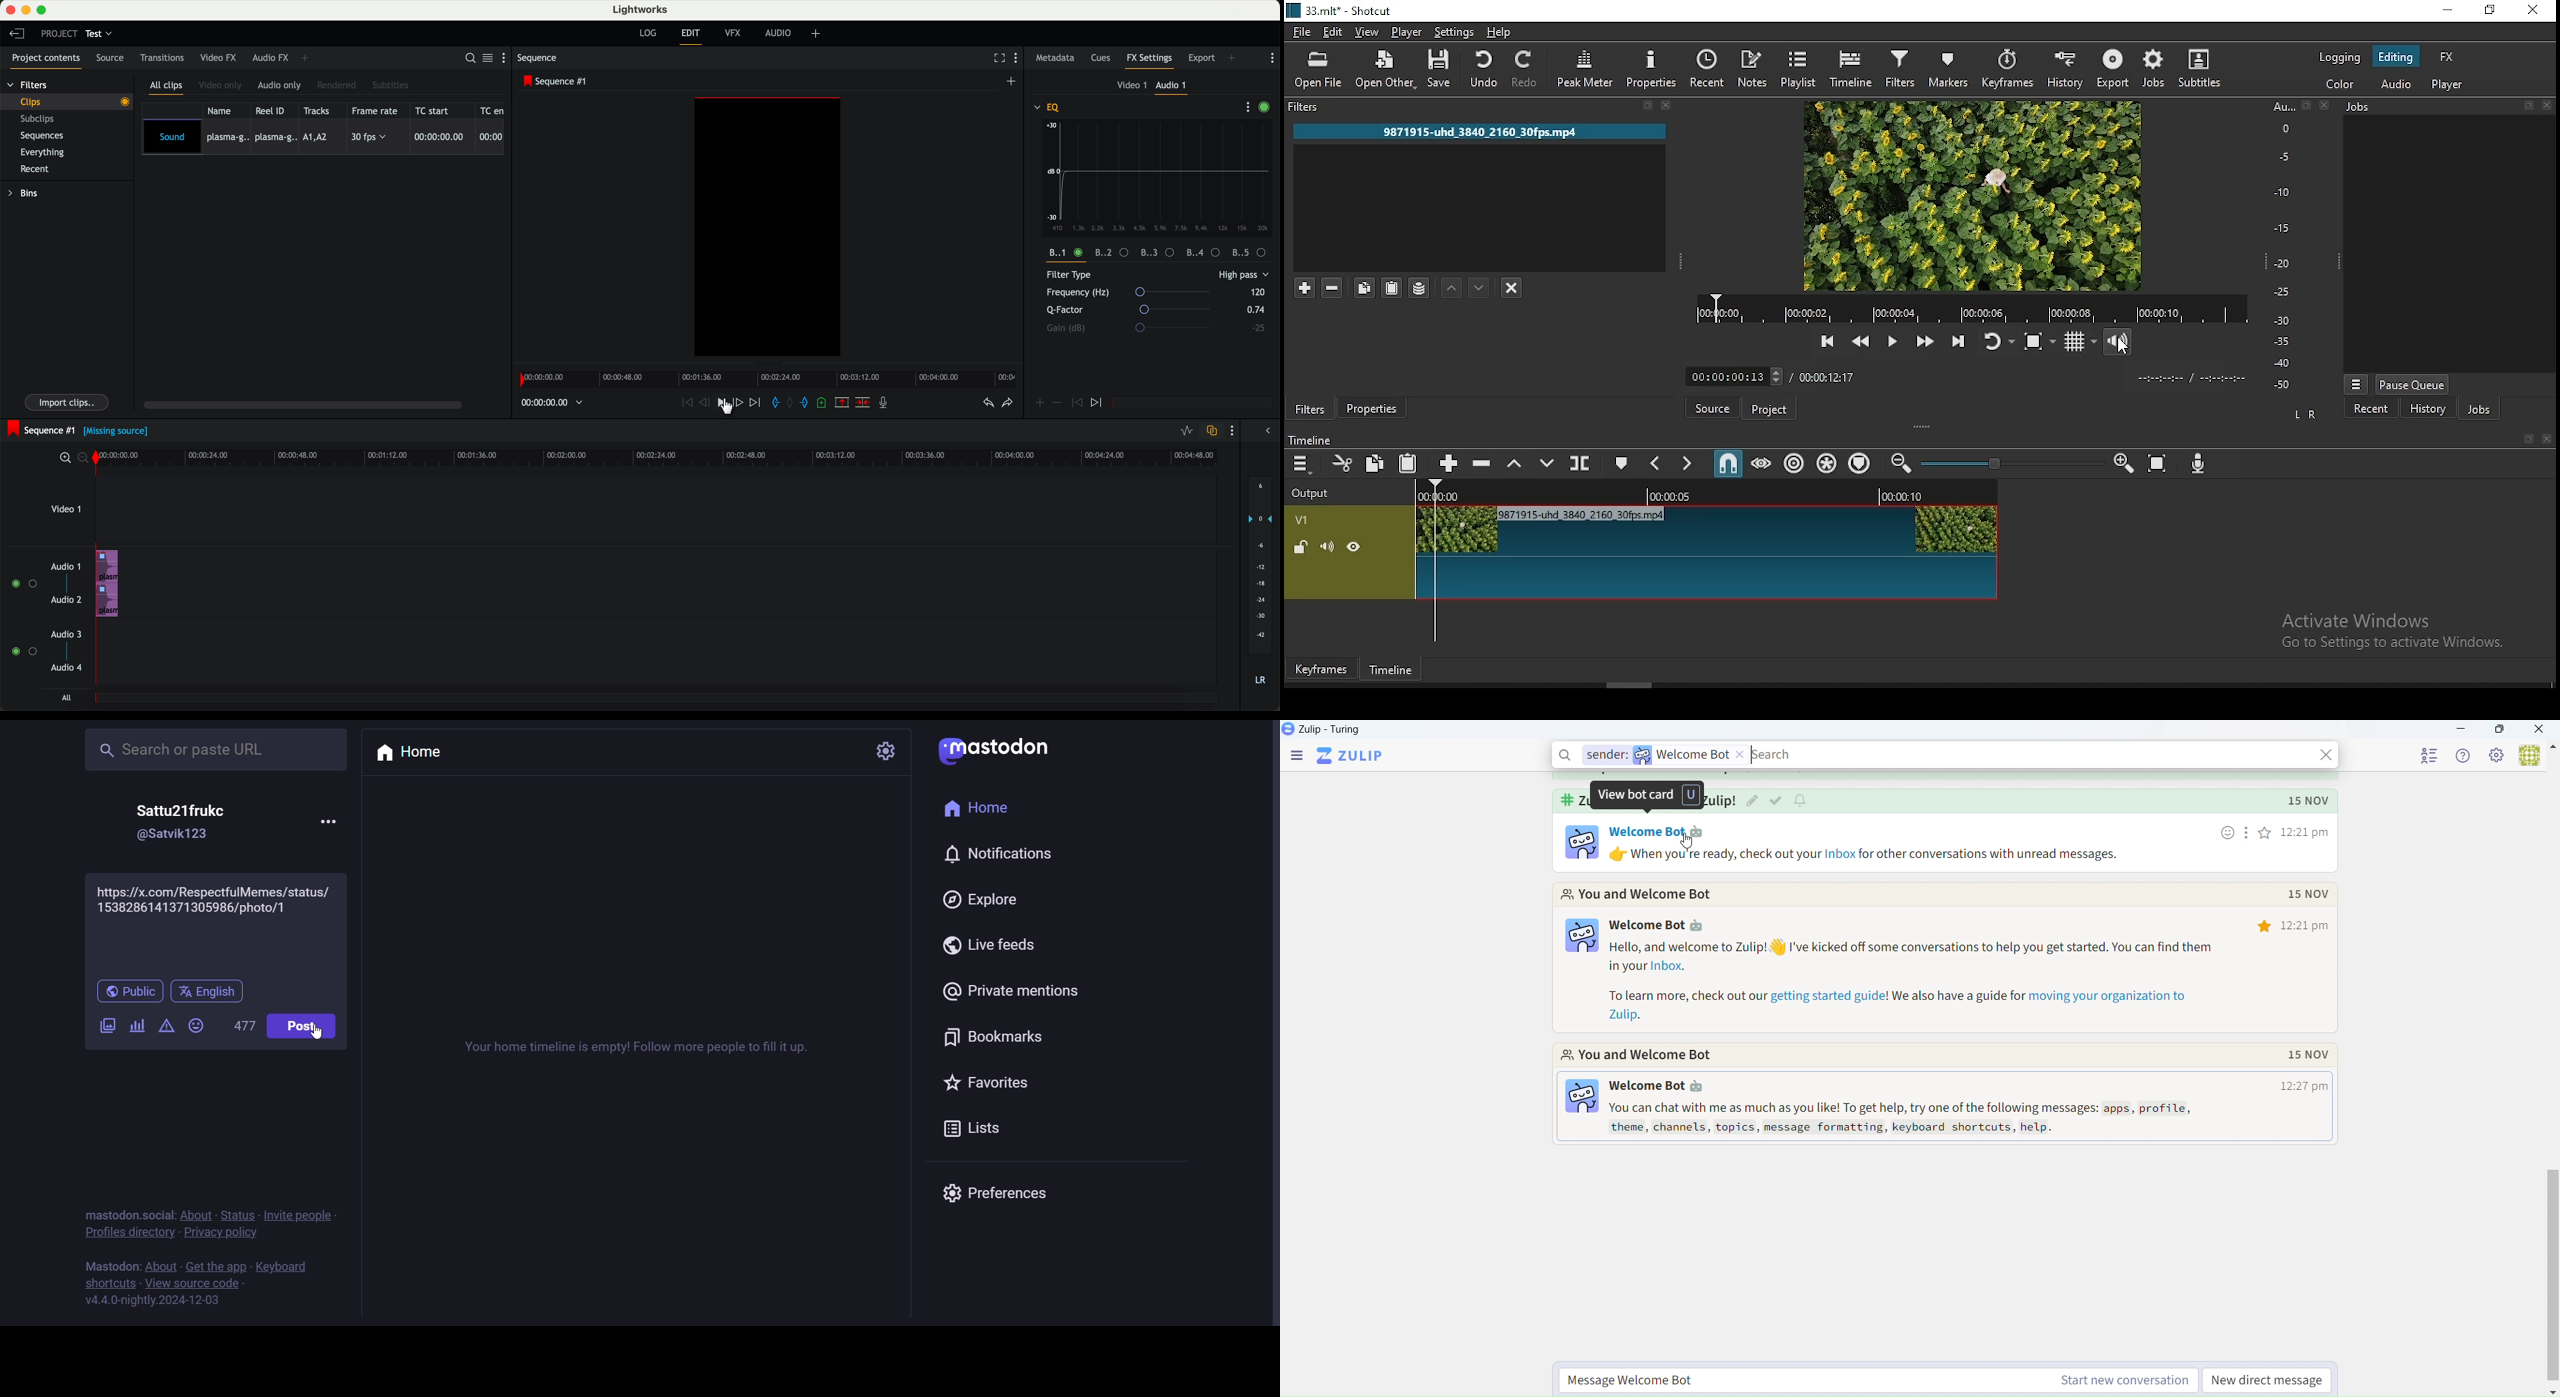  Describe the element at coordinates (197, 1217) in the screenshot. I see `about` at that location.